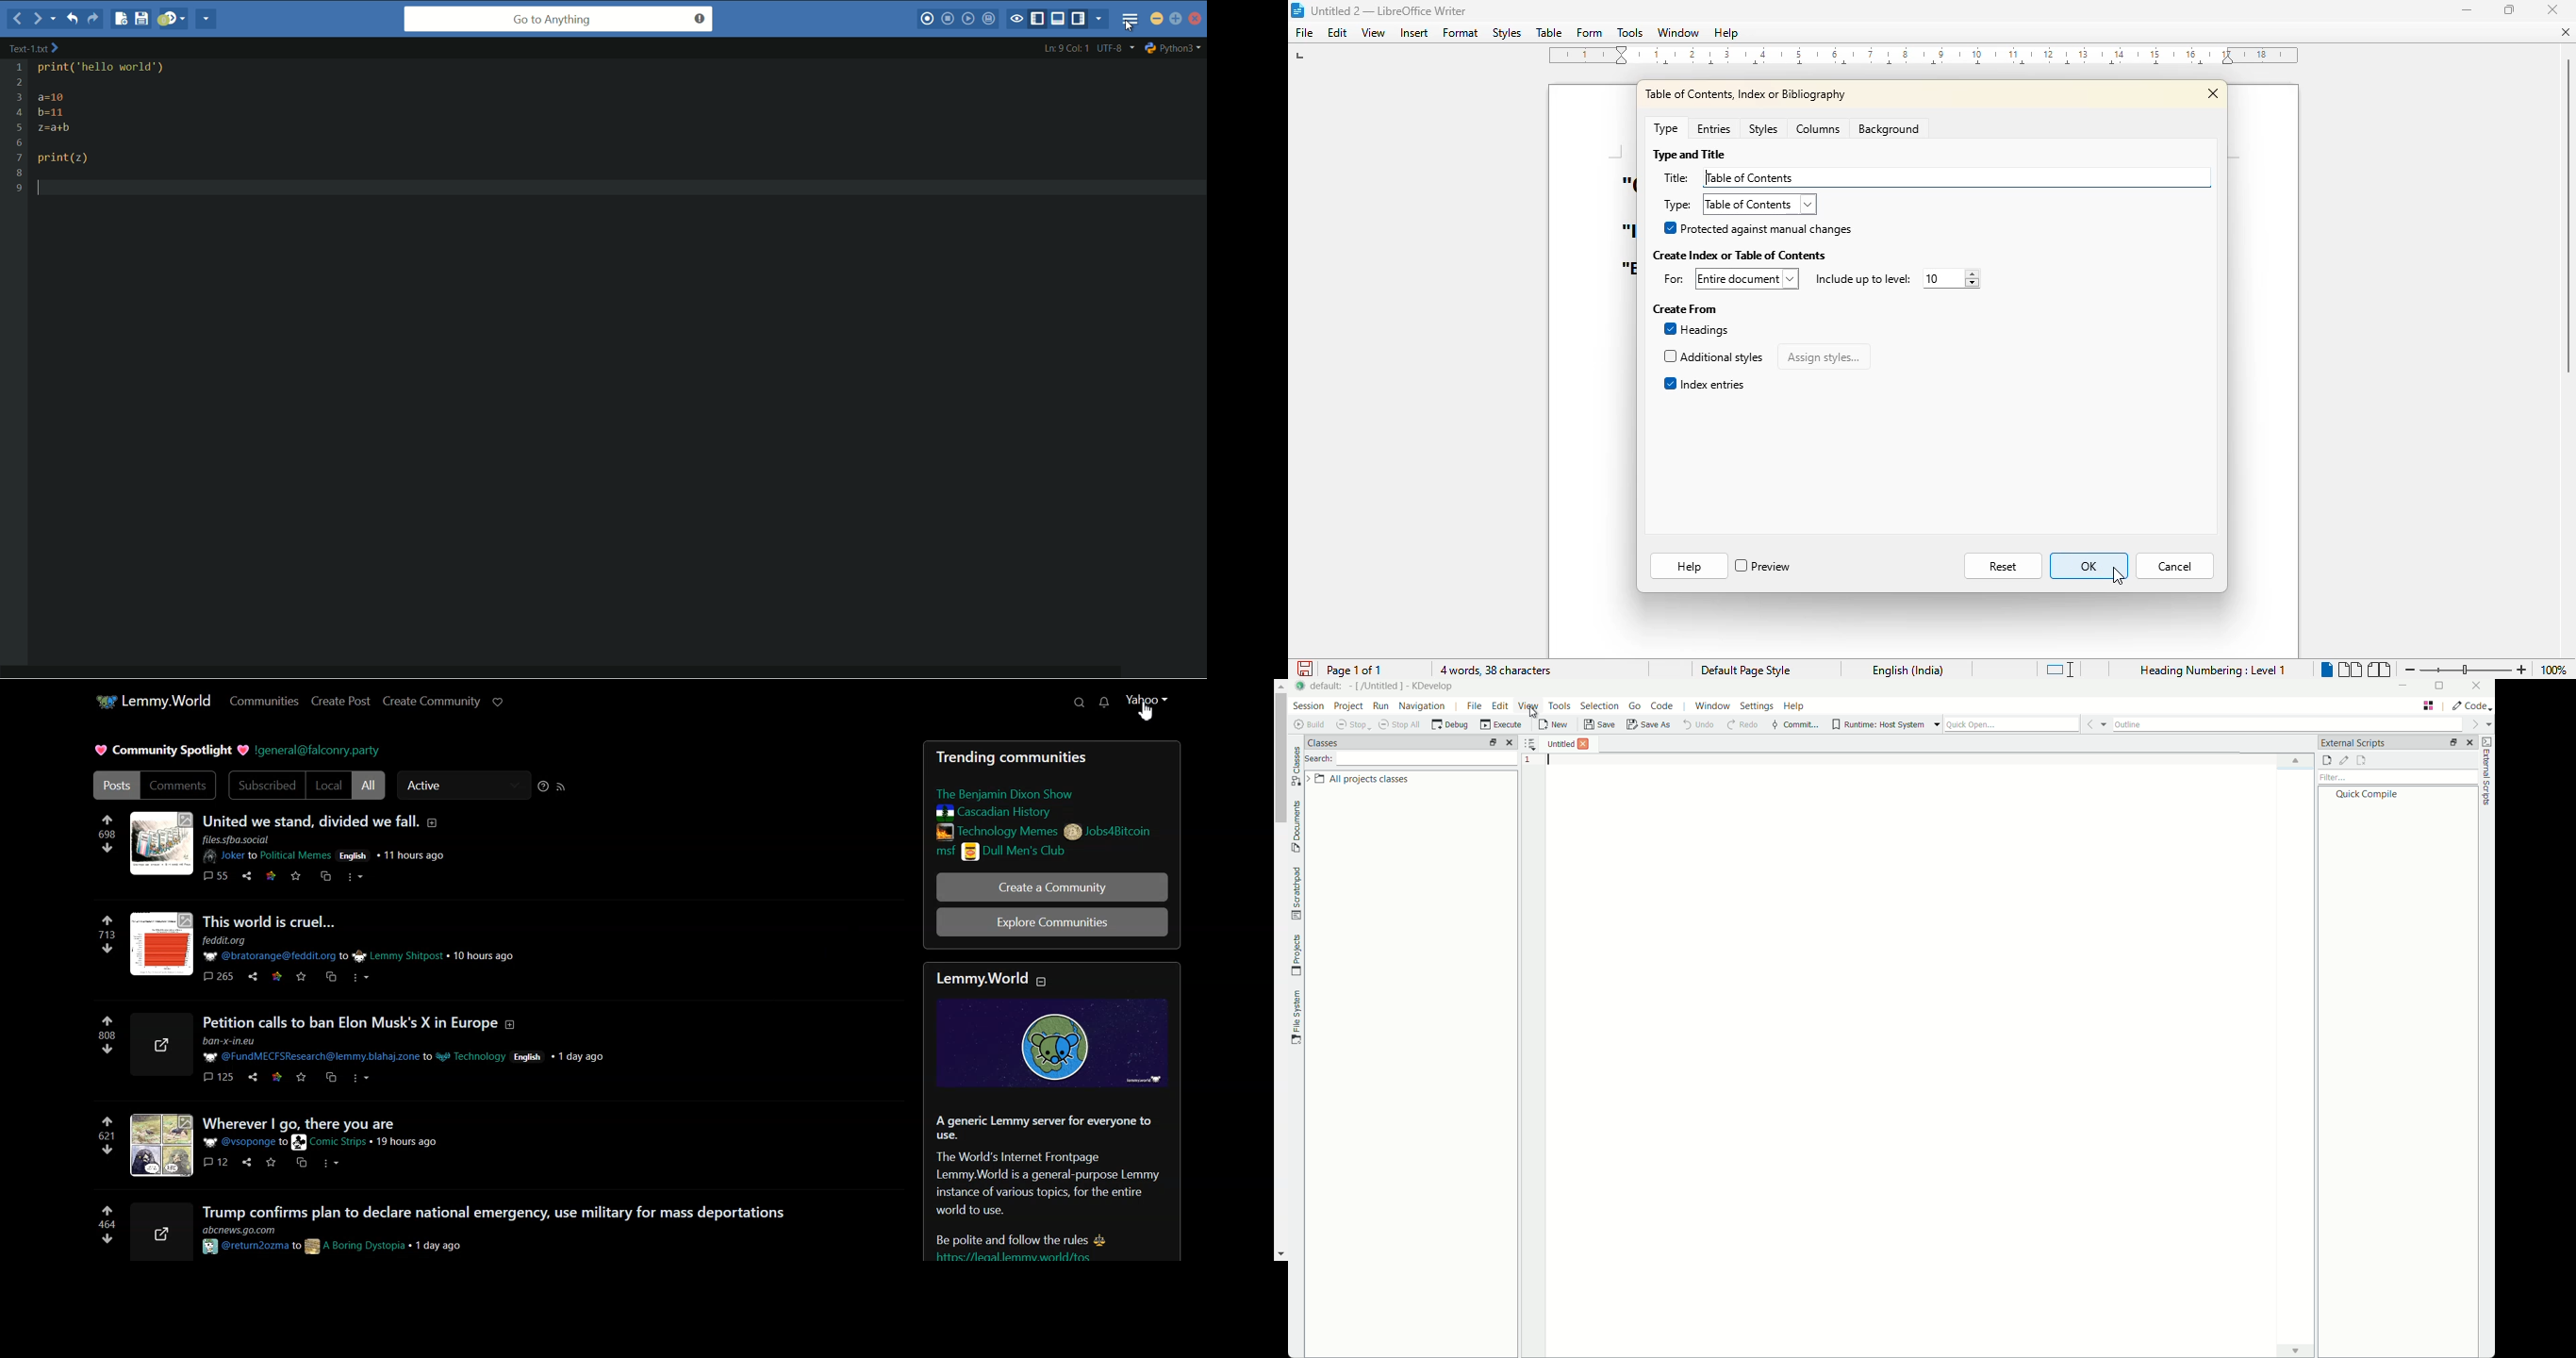 The width and height of the screenshot is (2576, 1372). What do you see at coordinates (216, 979) in the screenshot?
I see `265` at bounding box center [216, 979].